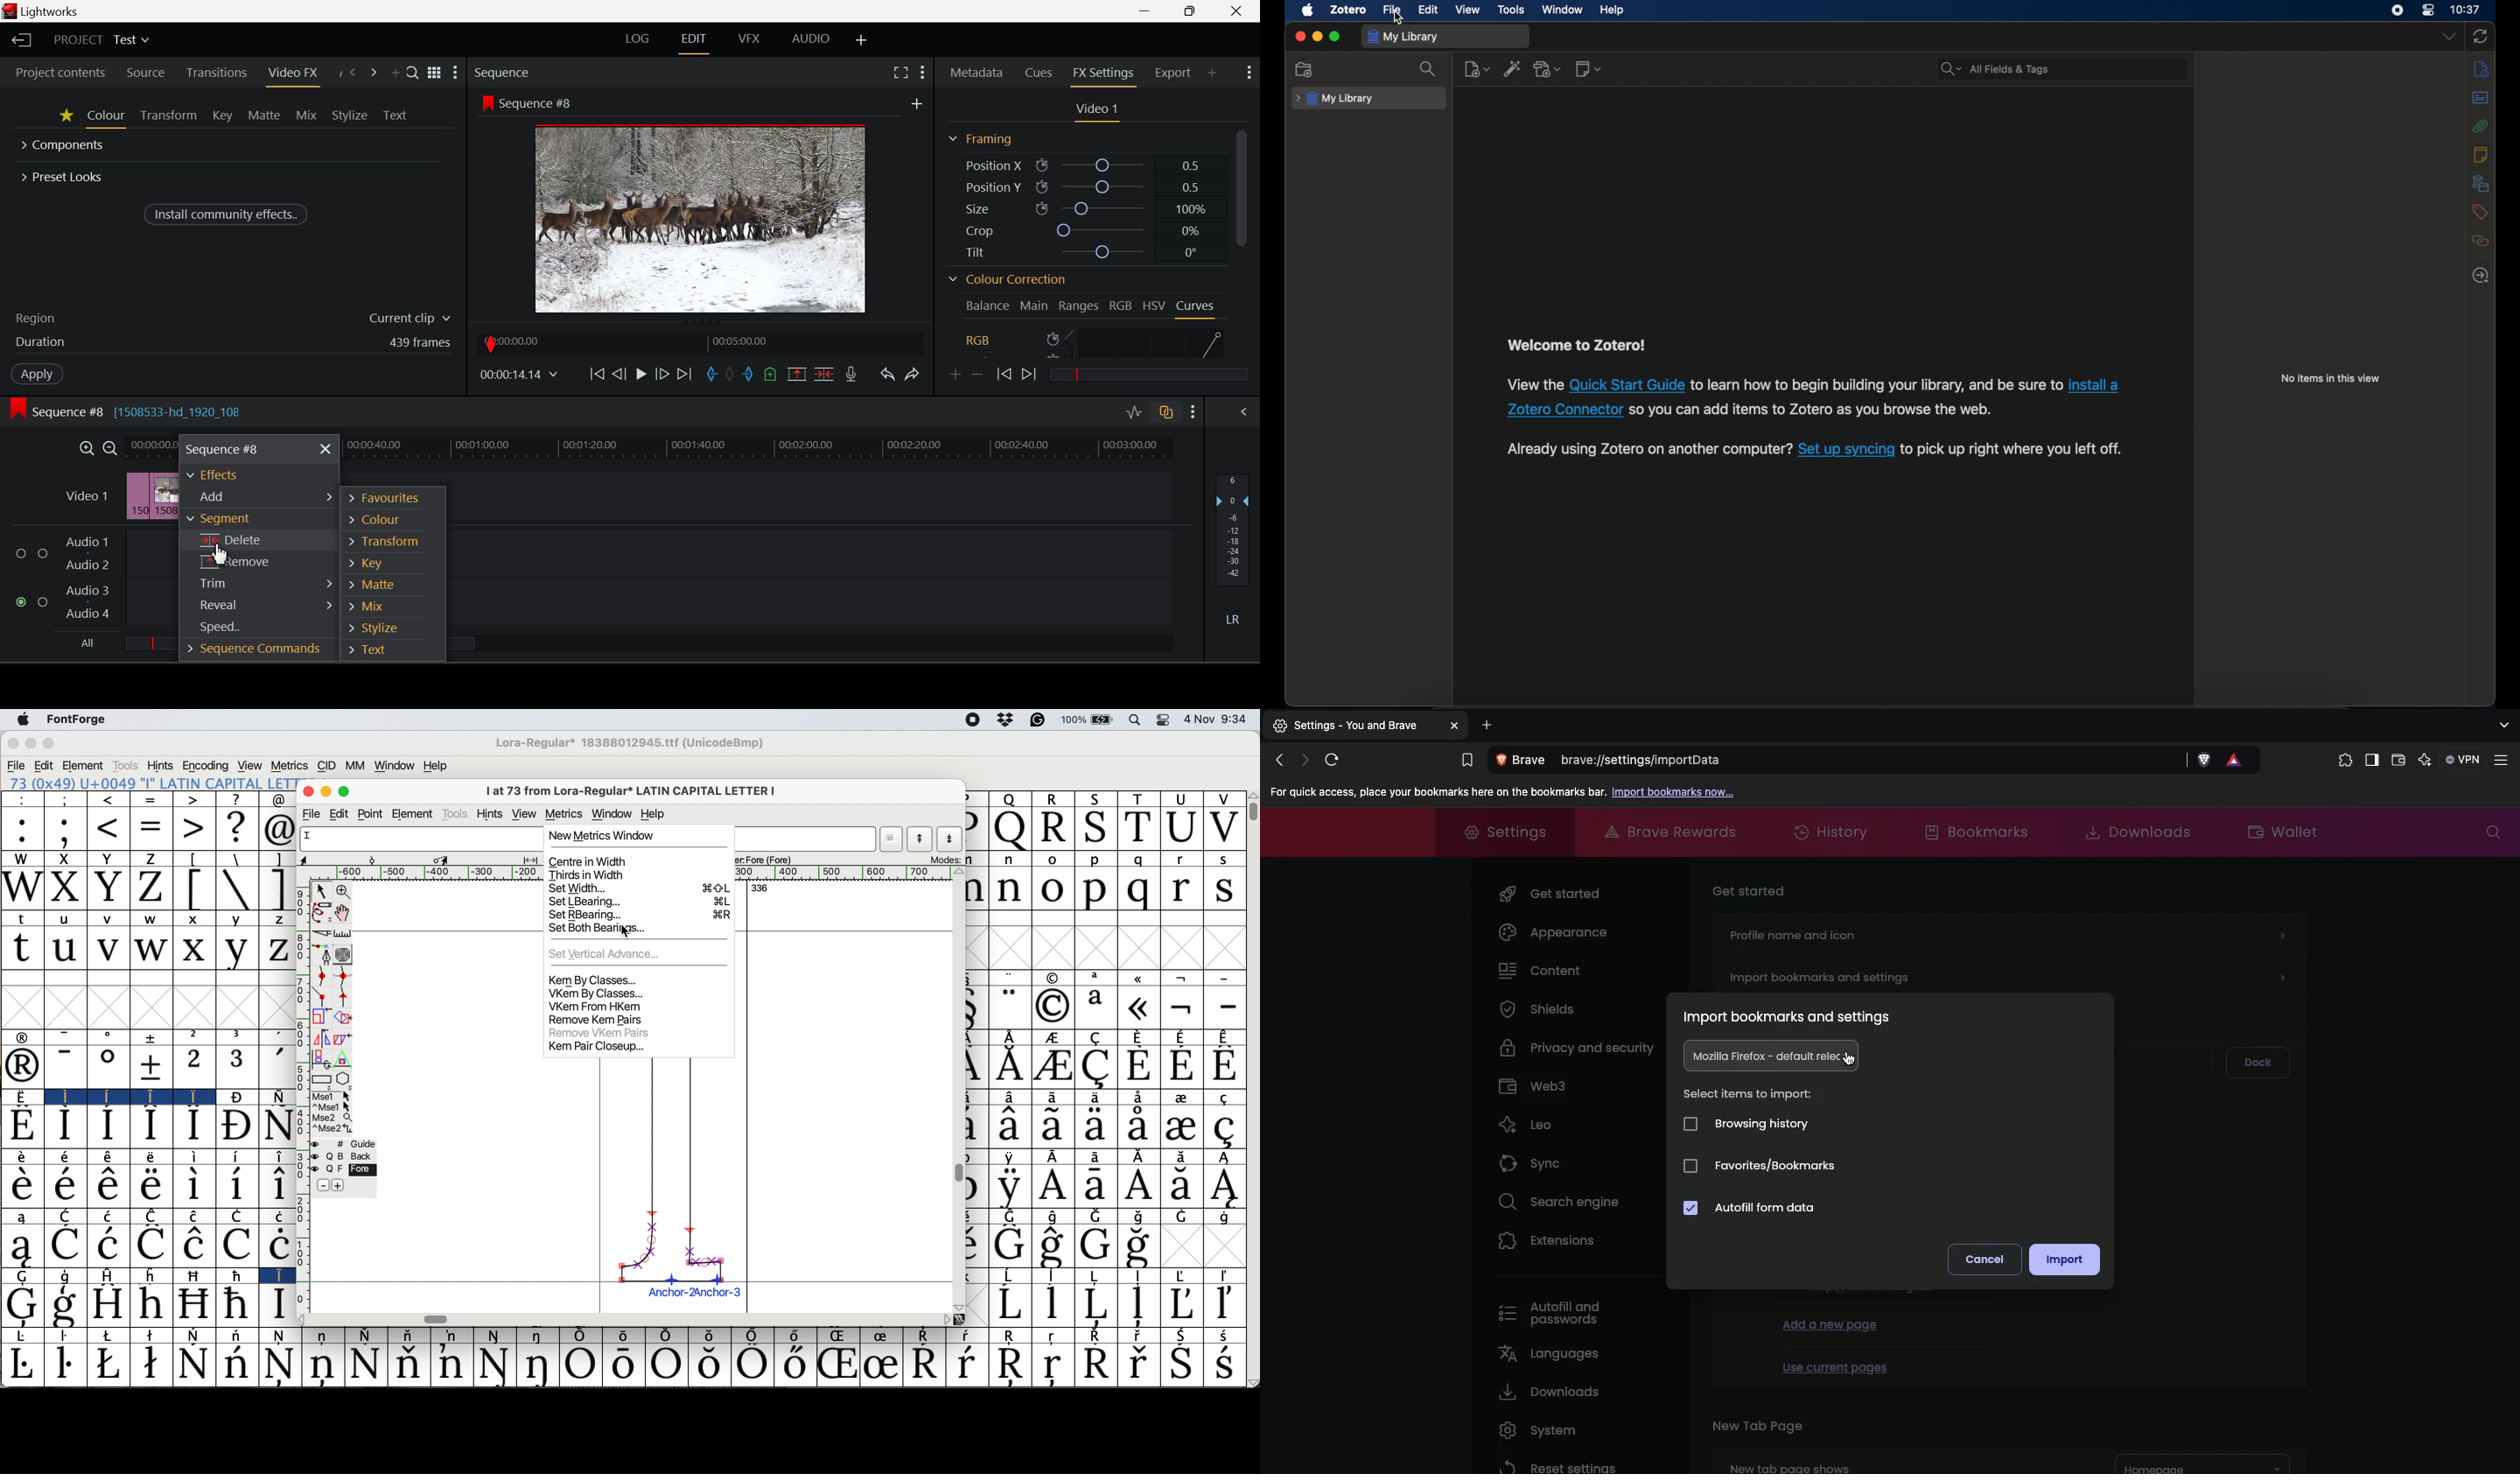 This screenshot has width=2520, height=1484. What do you see at coordinates (279, 1038) in the screenshot?
I see `,` at bounding box center [279, 1038].